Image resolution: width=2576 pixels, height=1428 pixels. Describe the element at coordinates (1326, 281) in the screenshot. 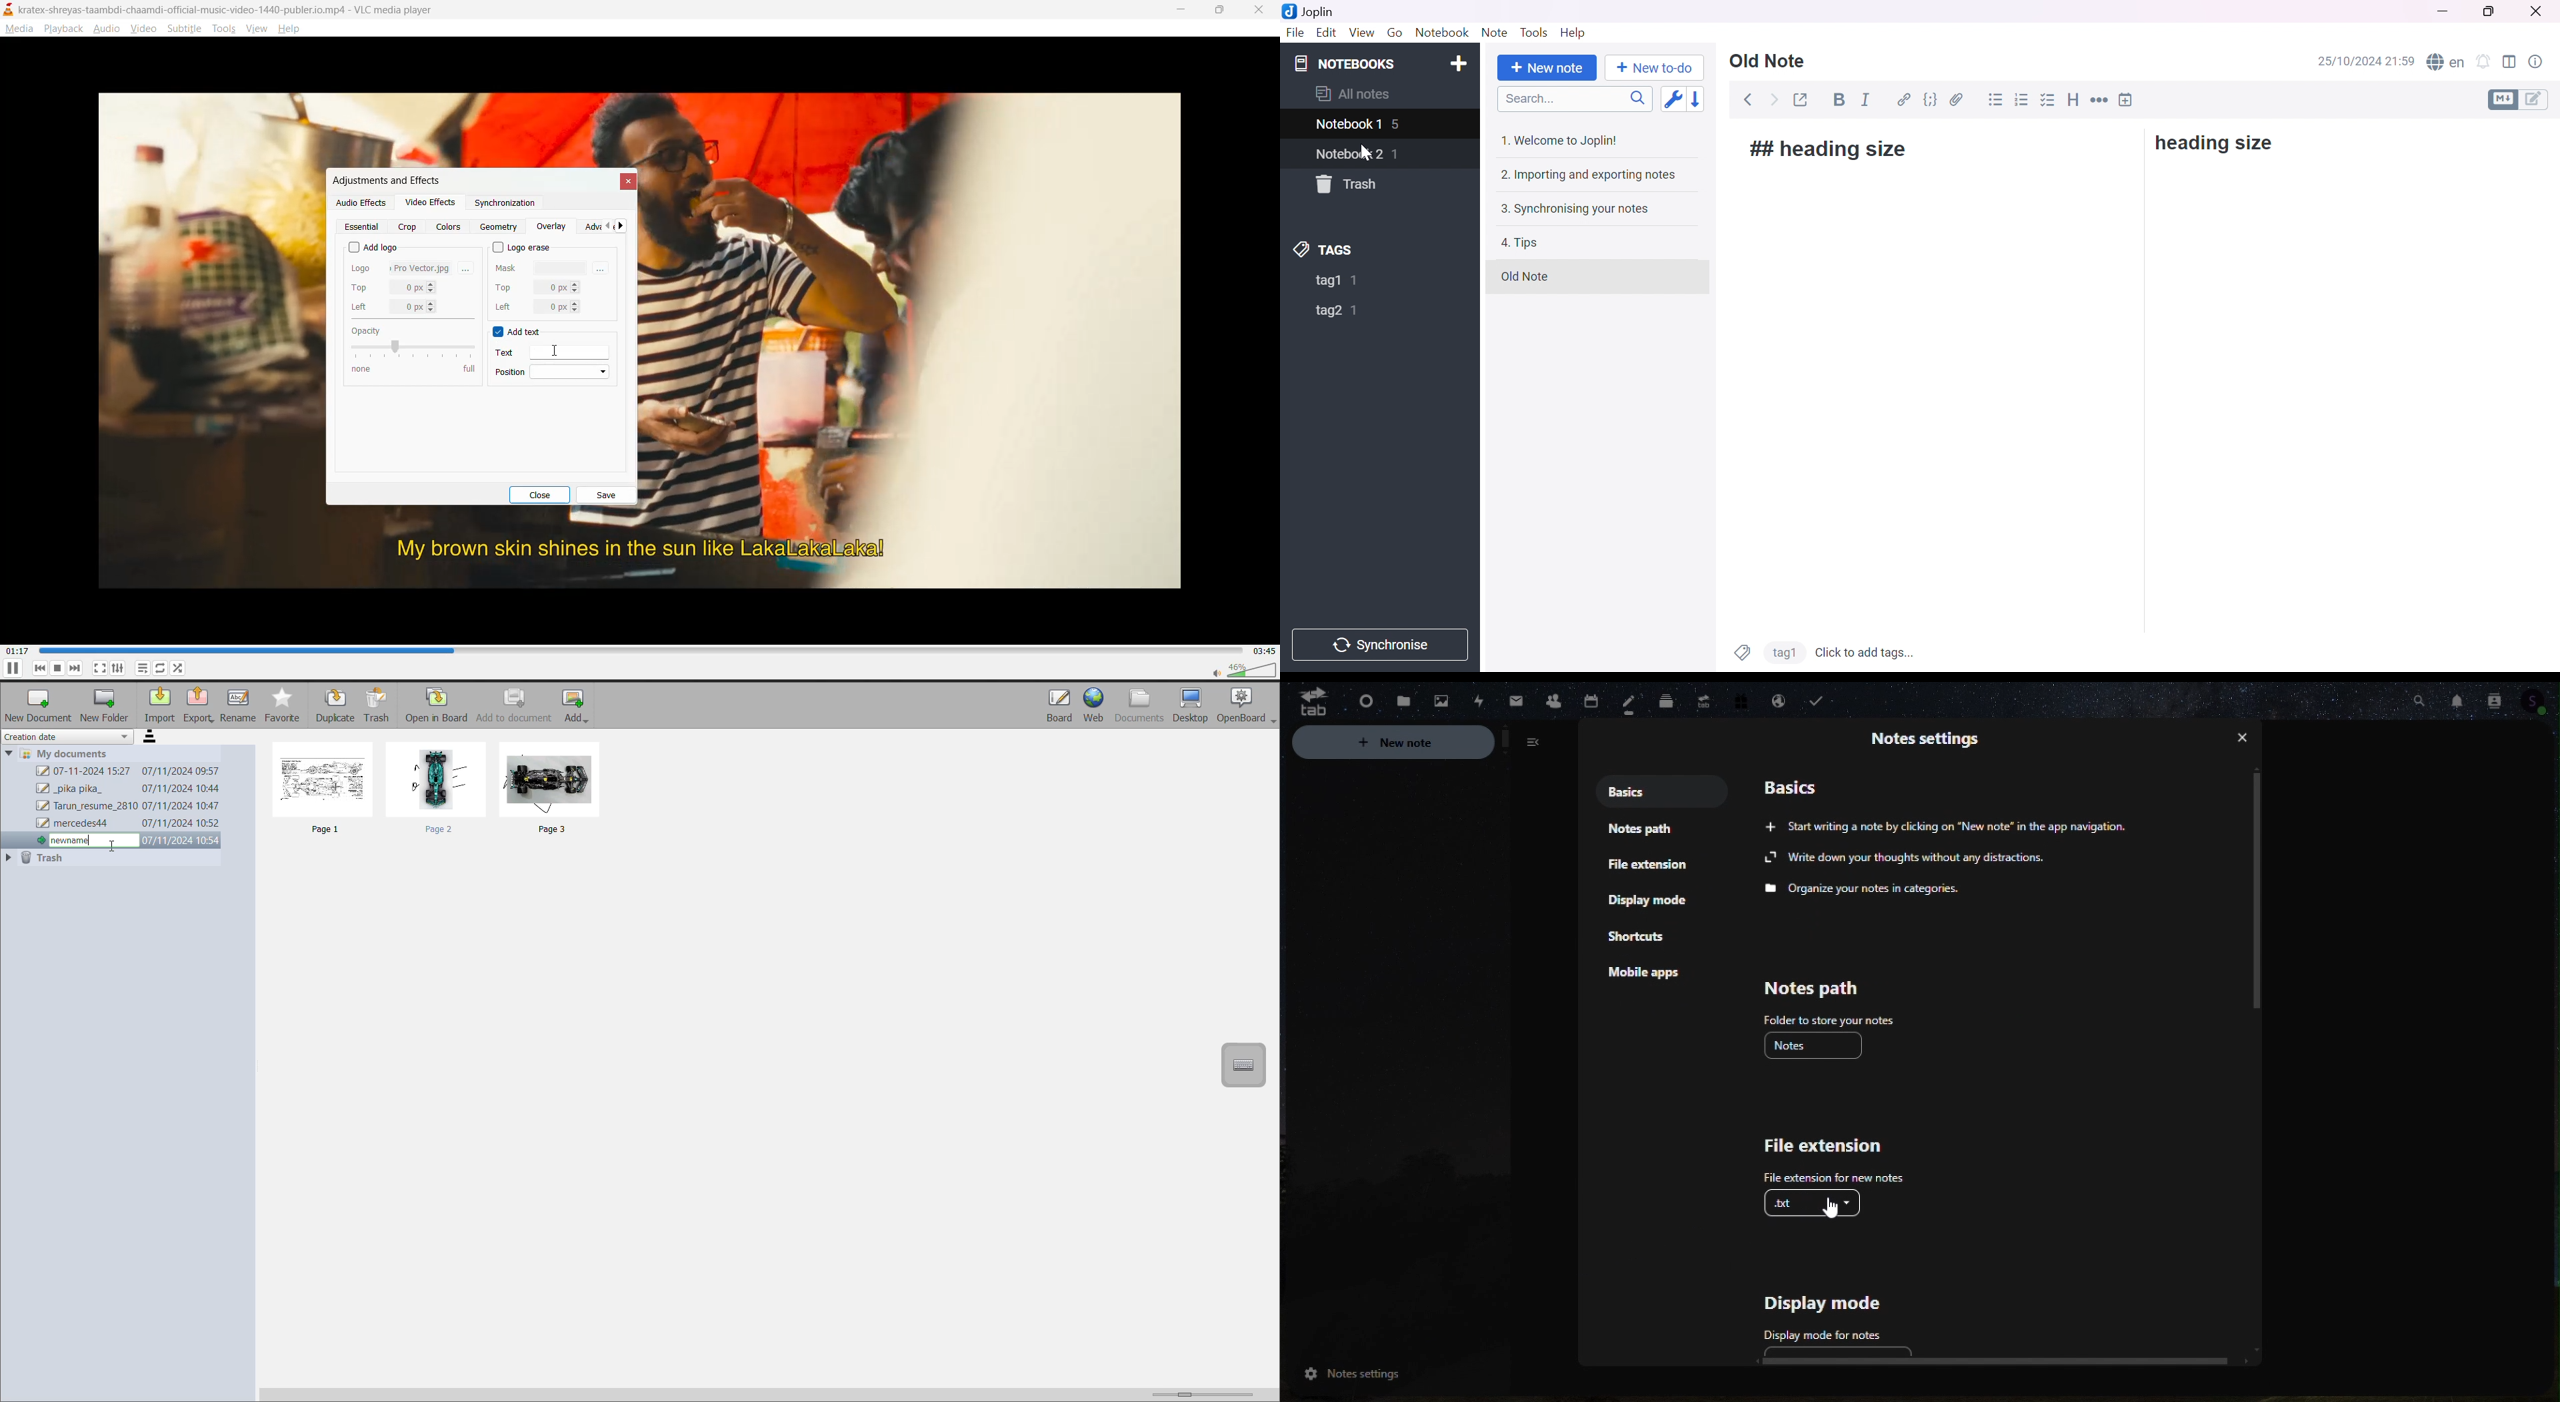

I see `tag1` at that location.